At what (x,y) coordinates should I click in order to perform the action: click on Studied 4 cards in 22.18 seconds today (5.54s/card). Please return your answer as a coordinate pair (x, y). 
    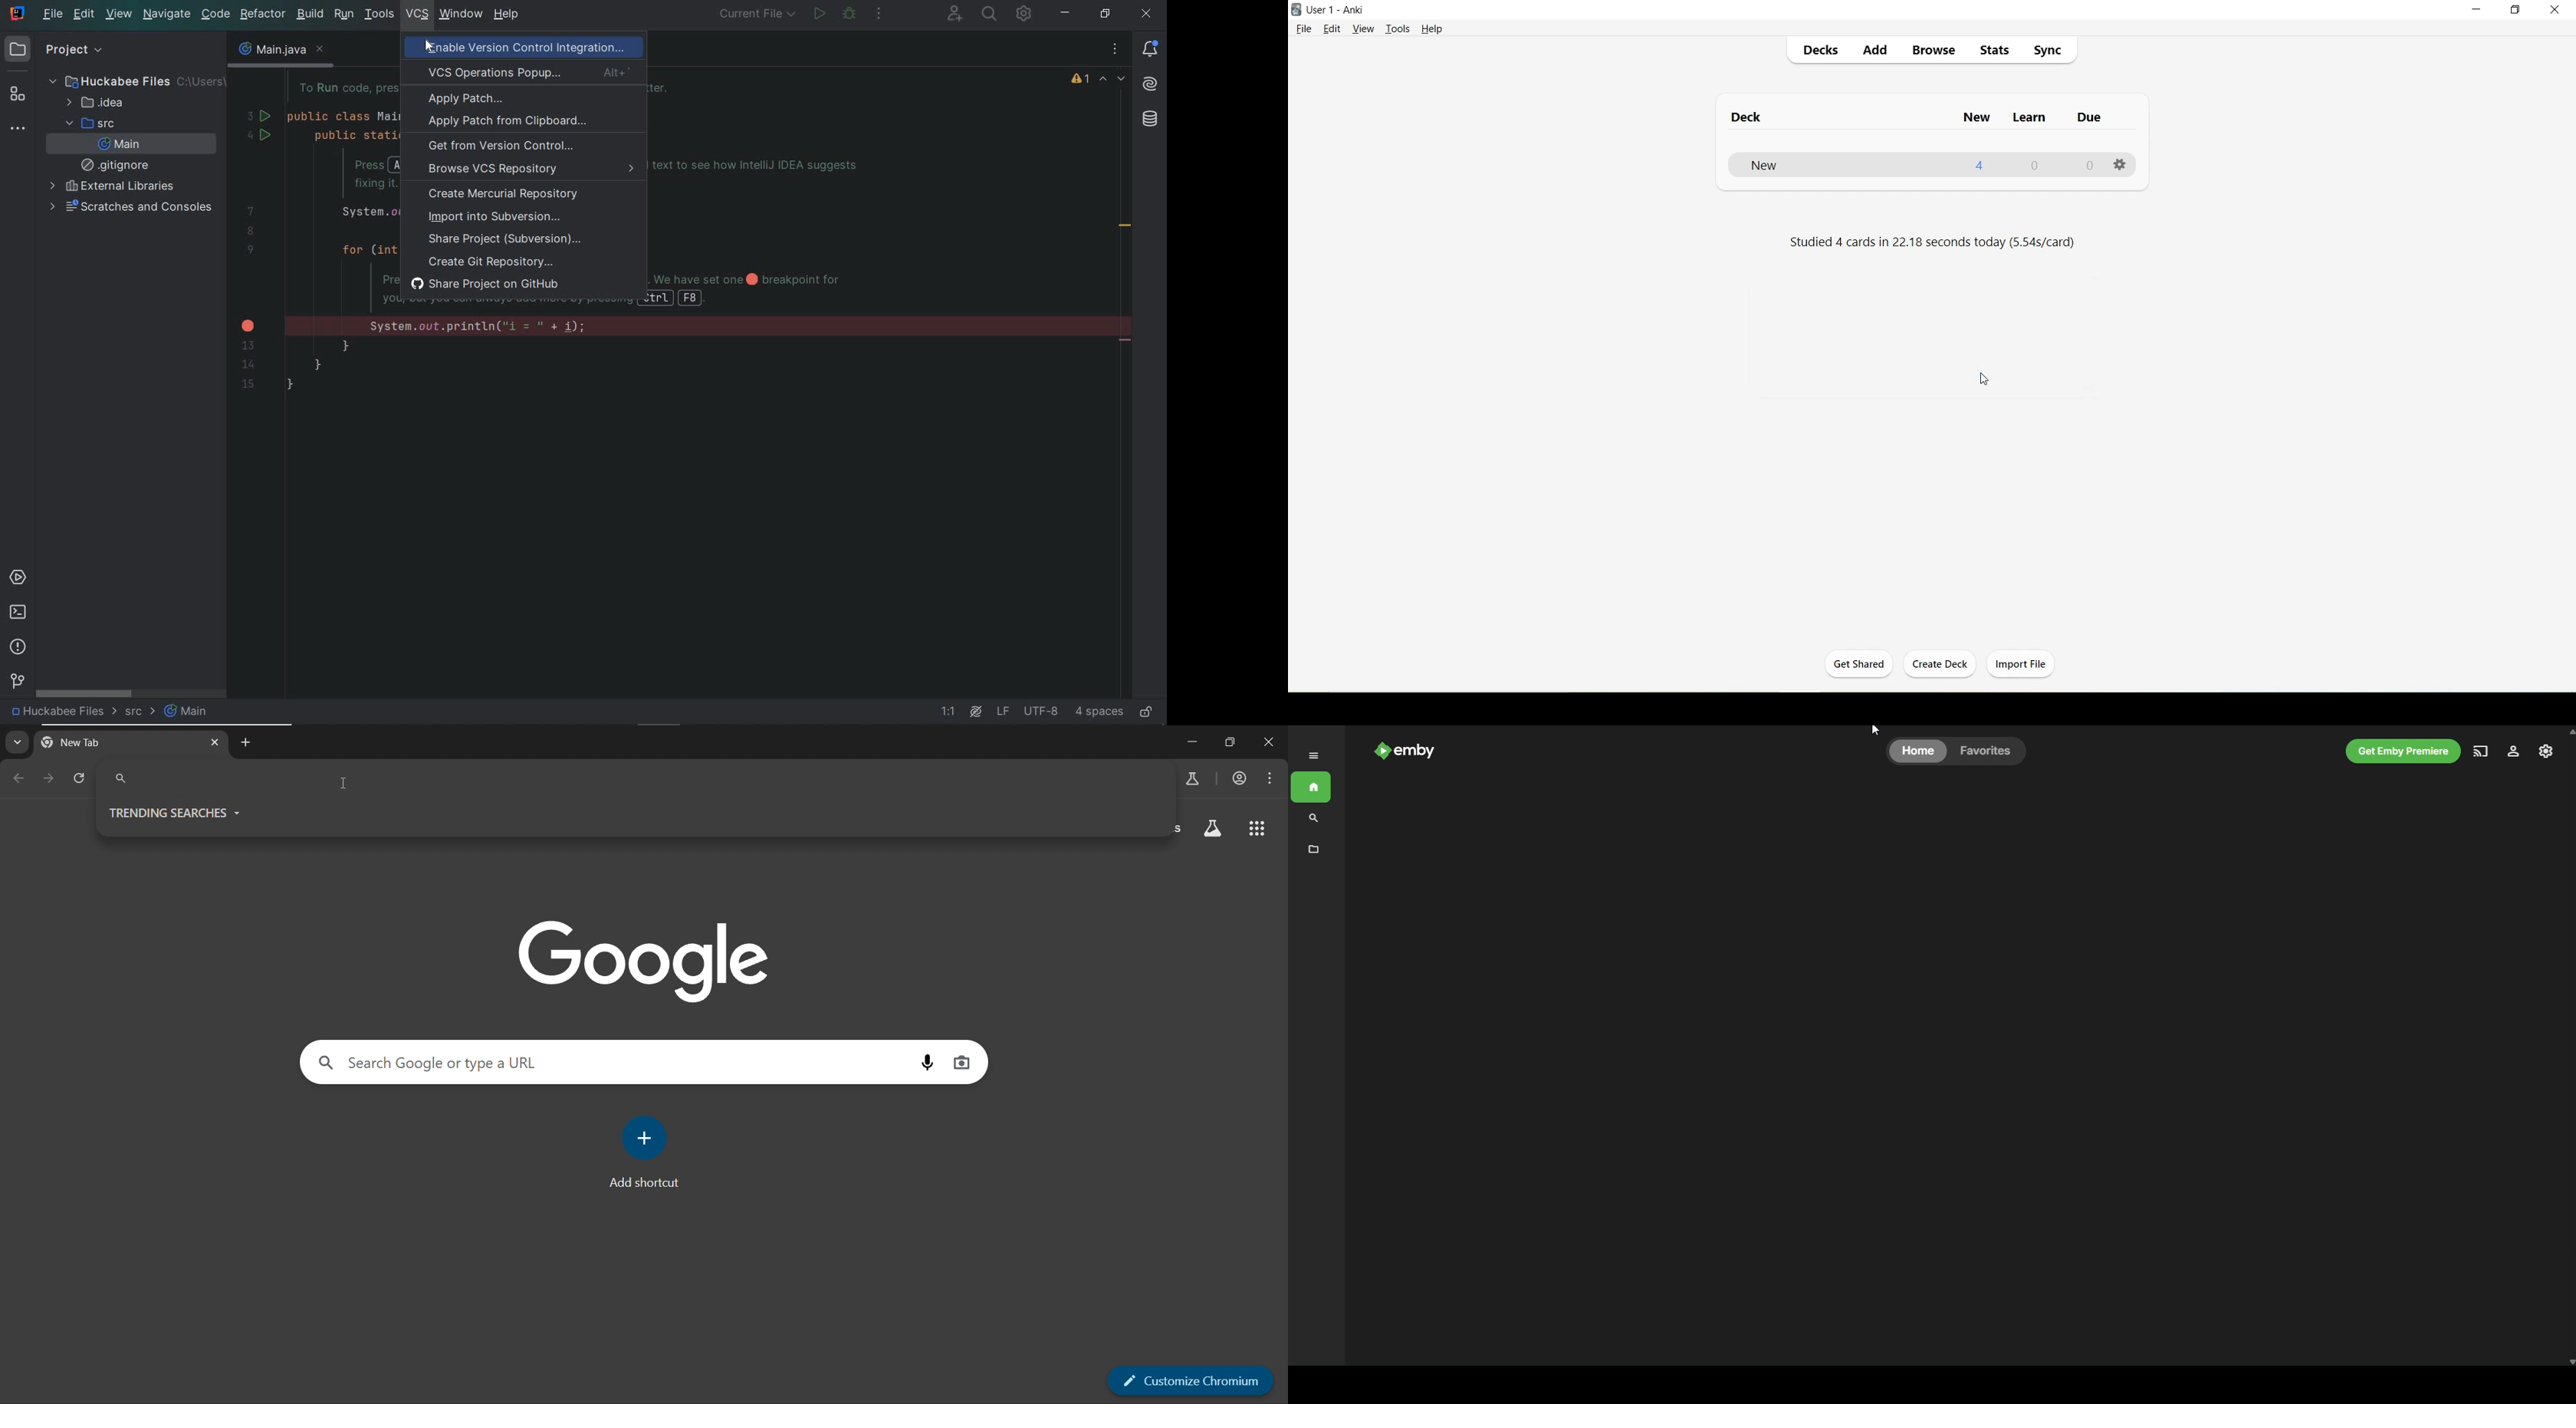
    Looking at the image, I should click on (1931, 243).